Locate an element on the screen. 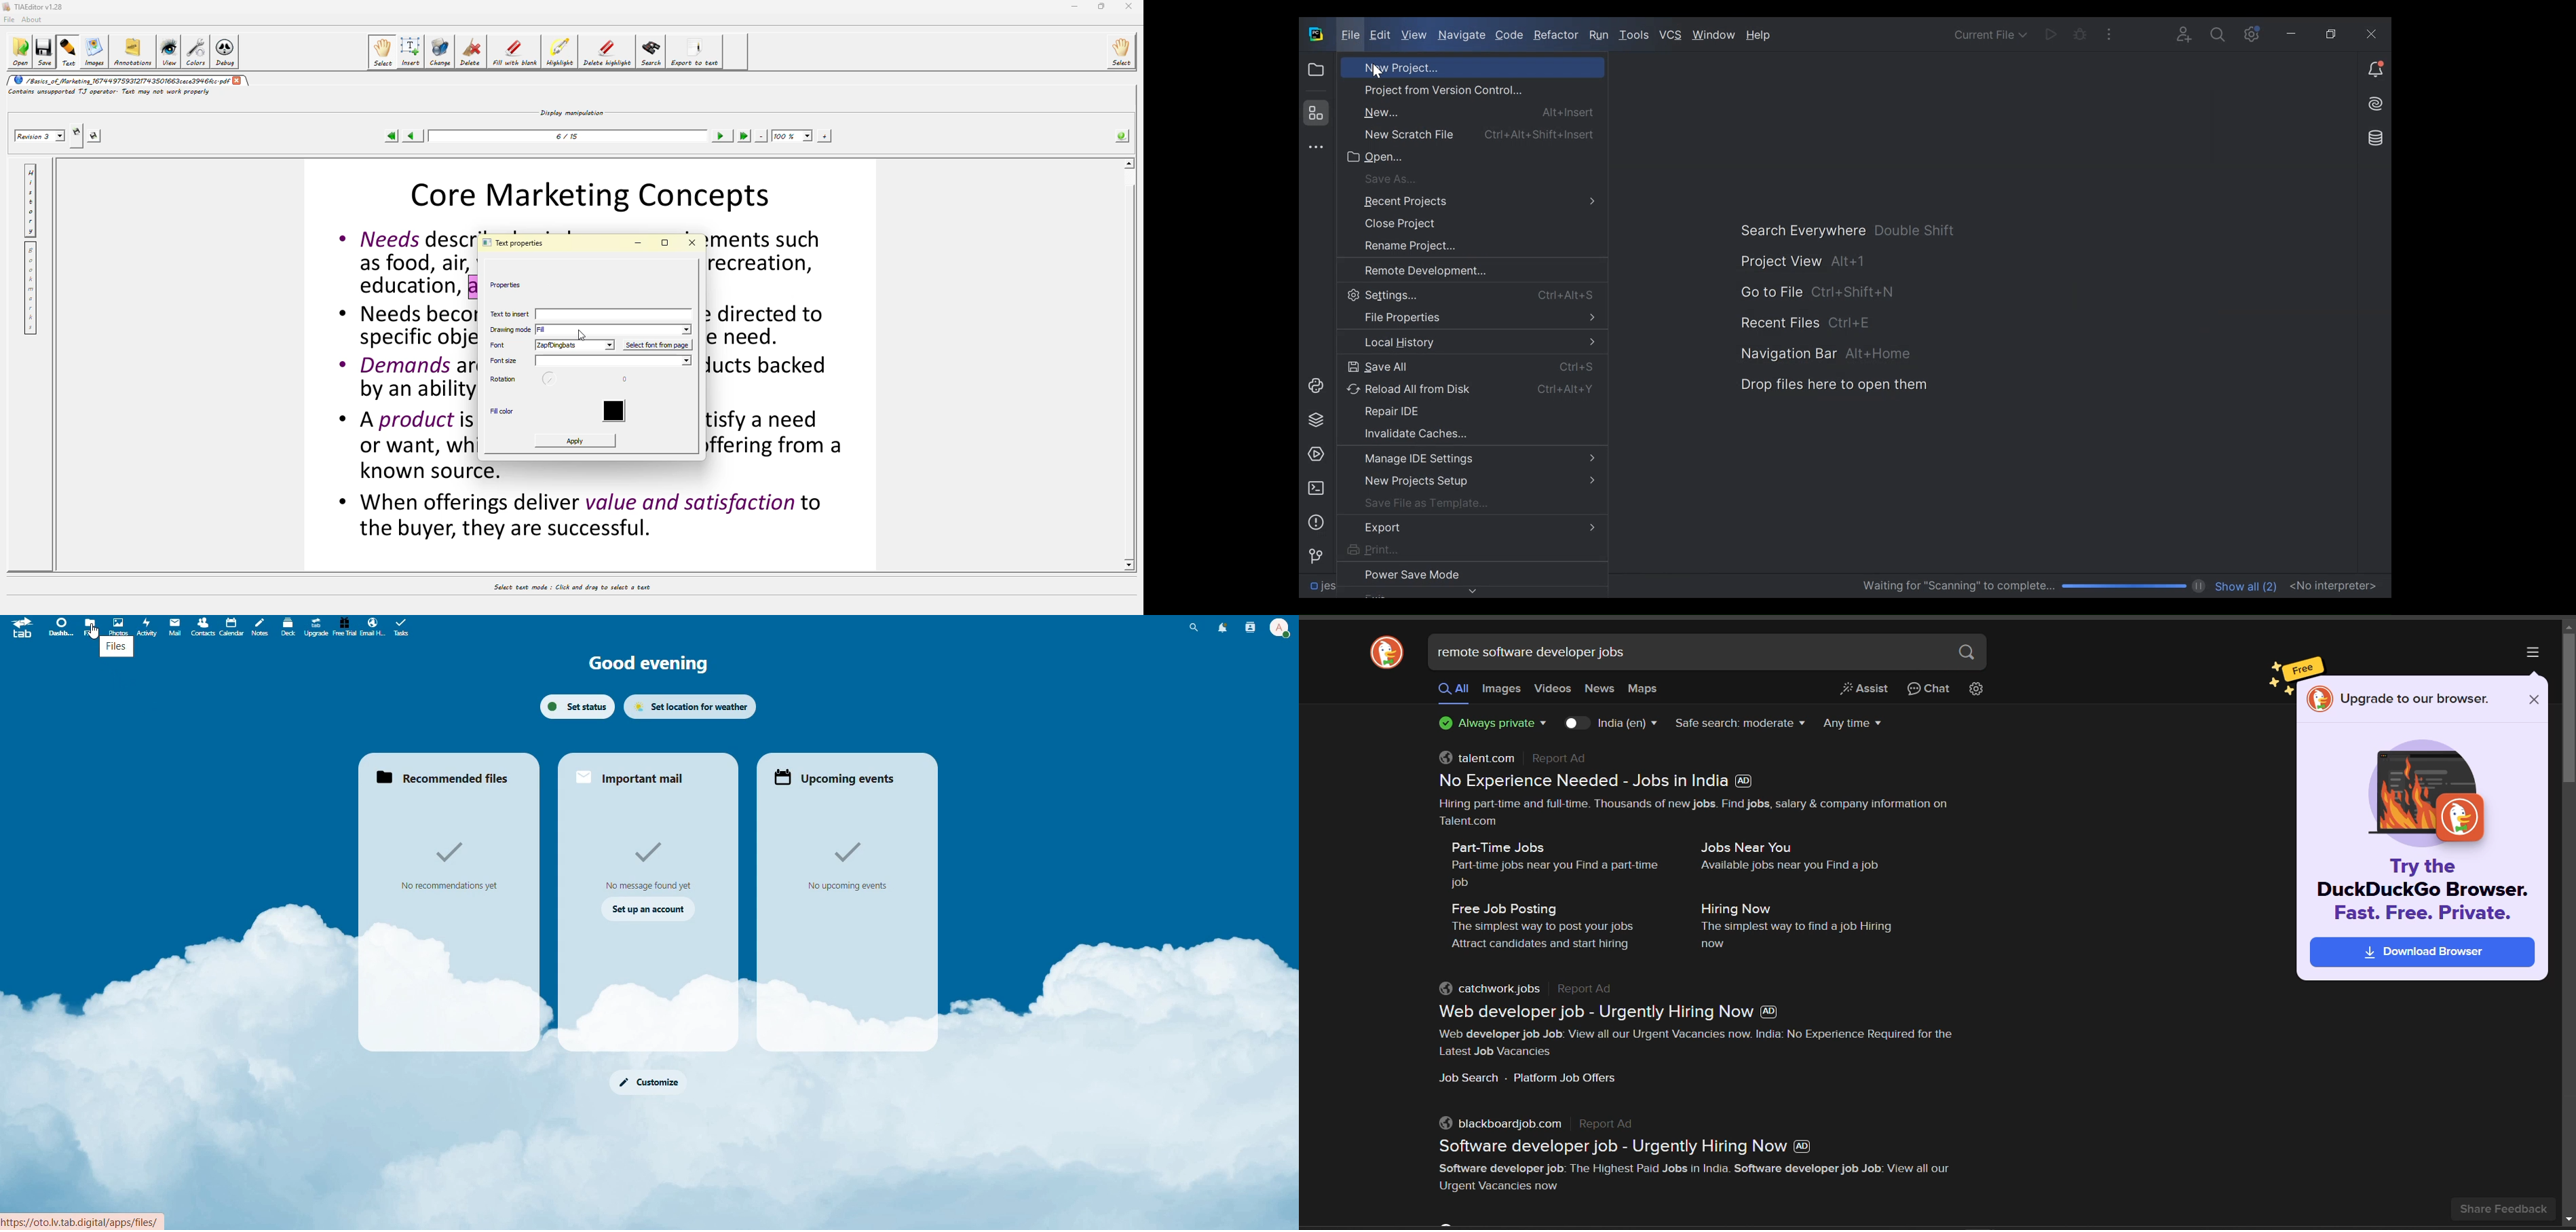 Image resolution: width=2576 pixels, height=1232 pixels. jes is located at coordinates (1325, 589).